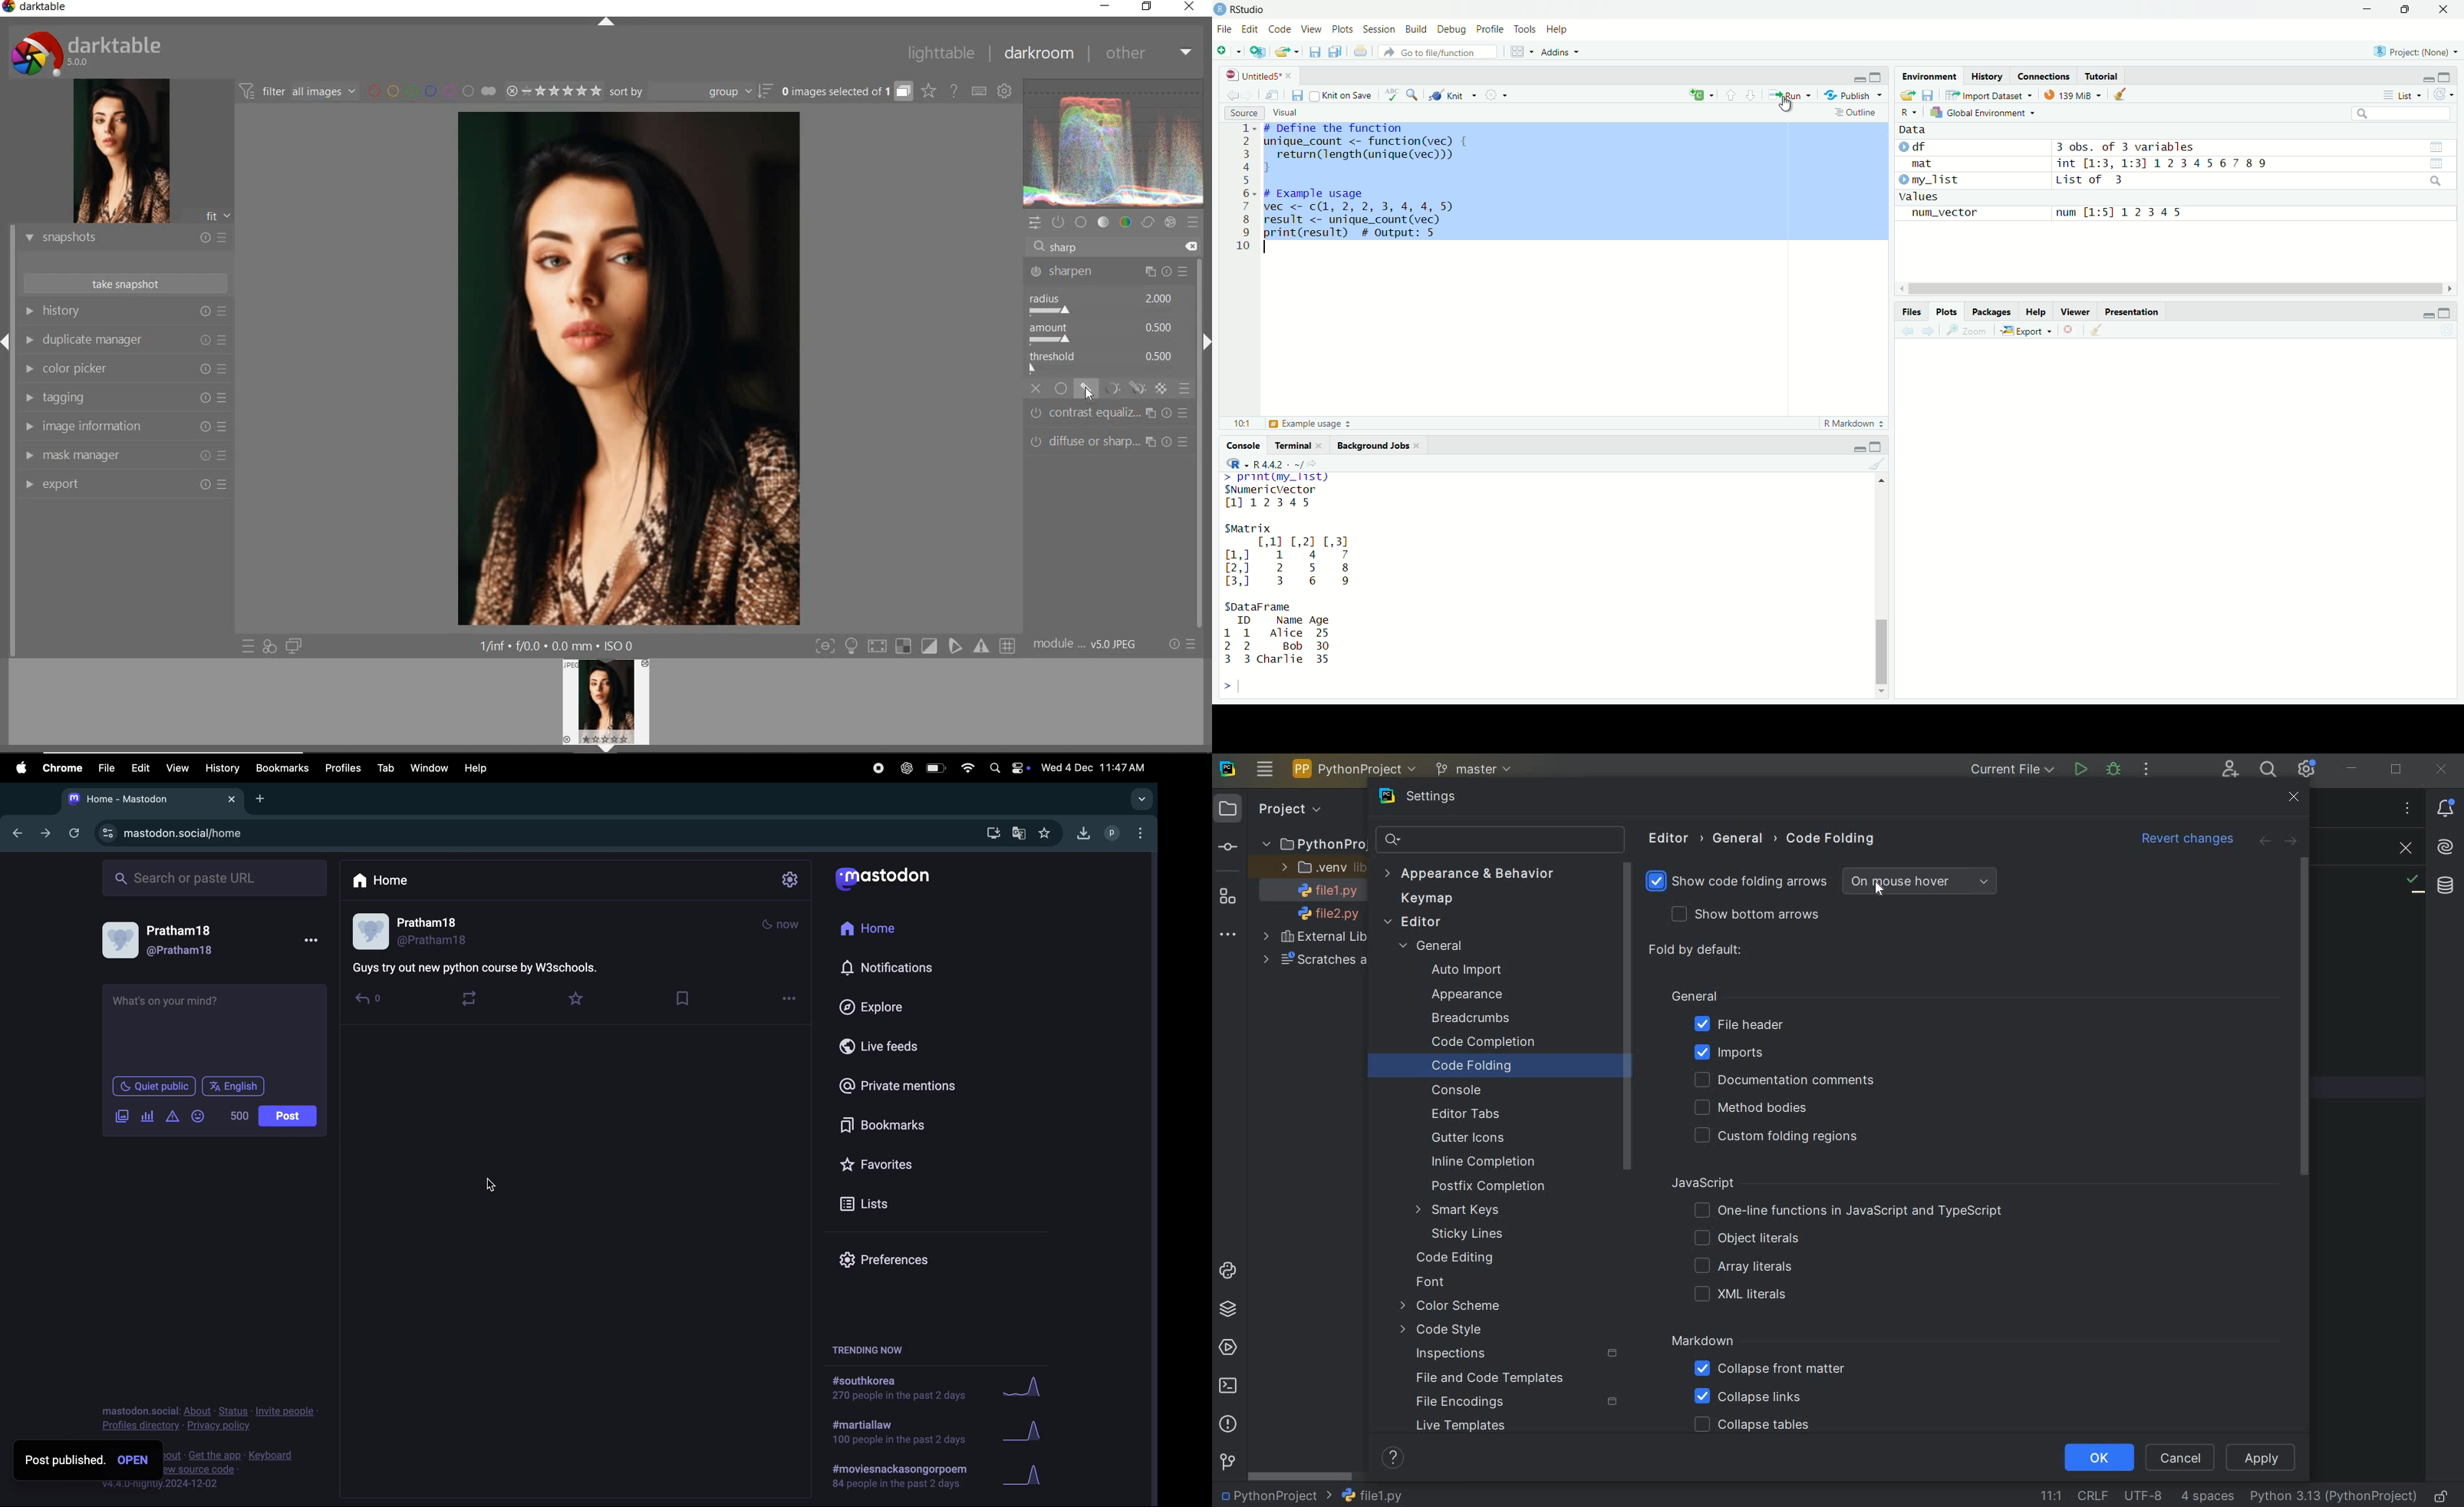 This screenshot has height=1512, width=2464. Describe the element at coordinates (929, 92) in the screenshot. I see `click to change overlays on thumbnails` at that location.